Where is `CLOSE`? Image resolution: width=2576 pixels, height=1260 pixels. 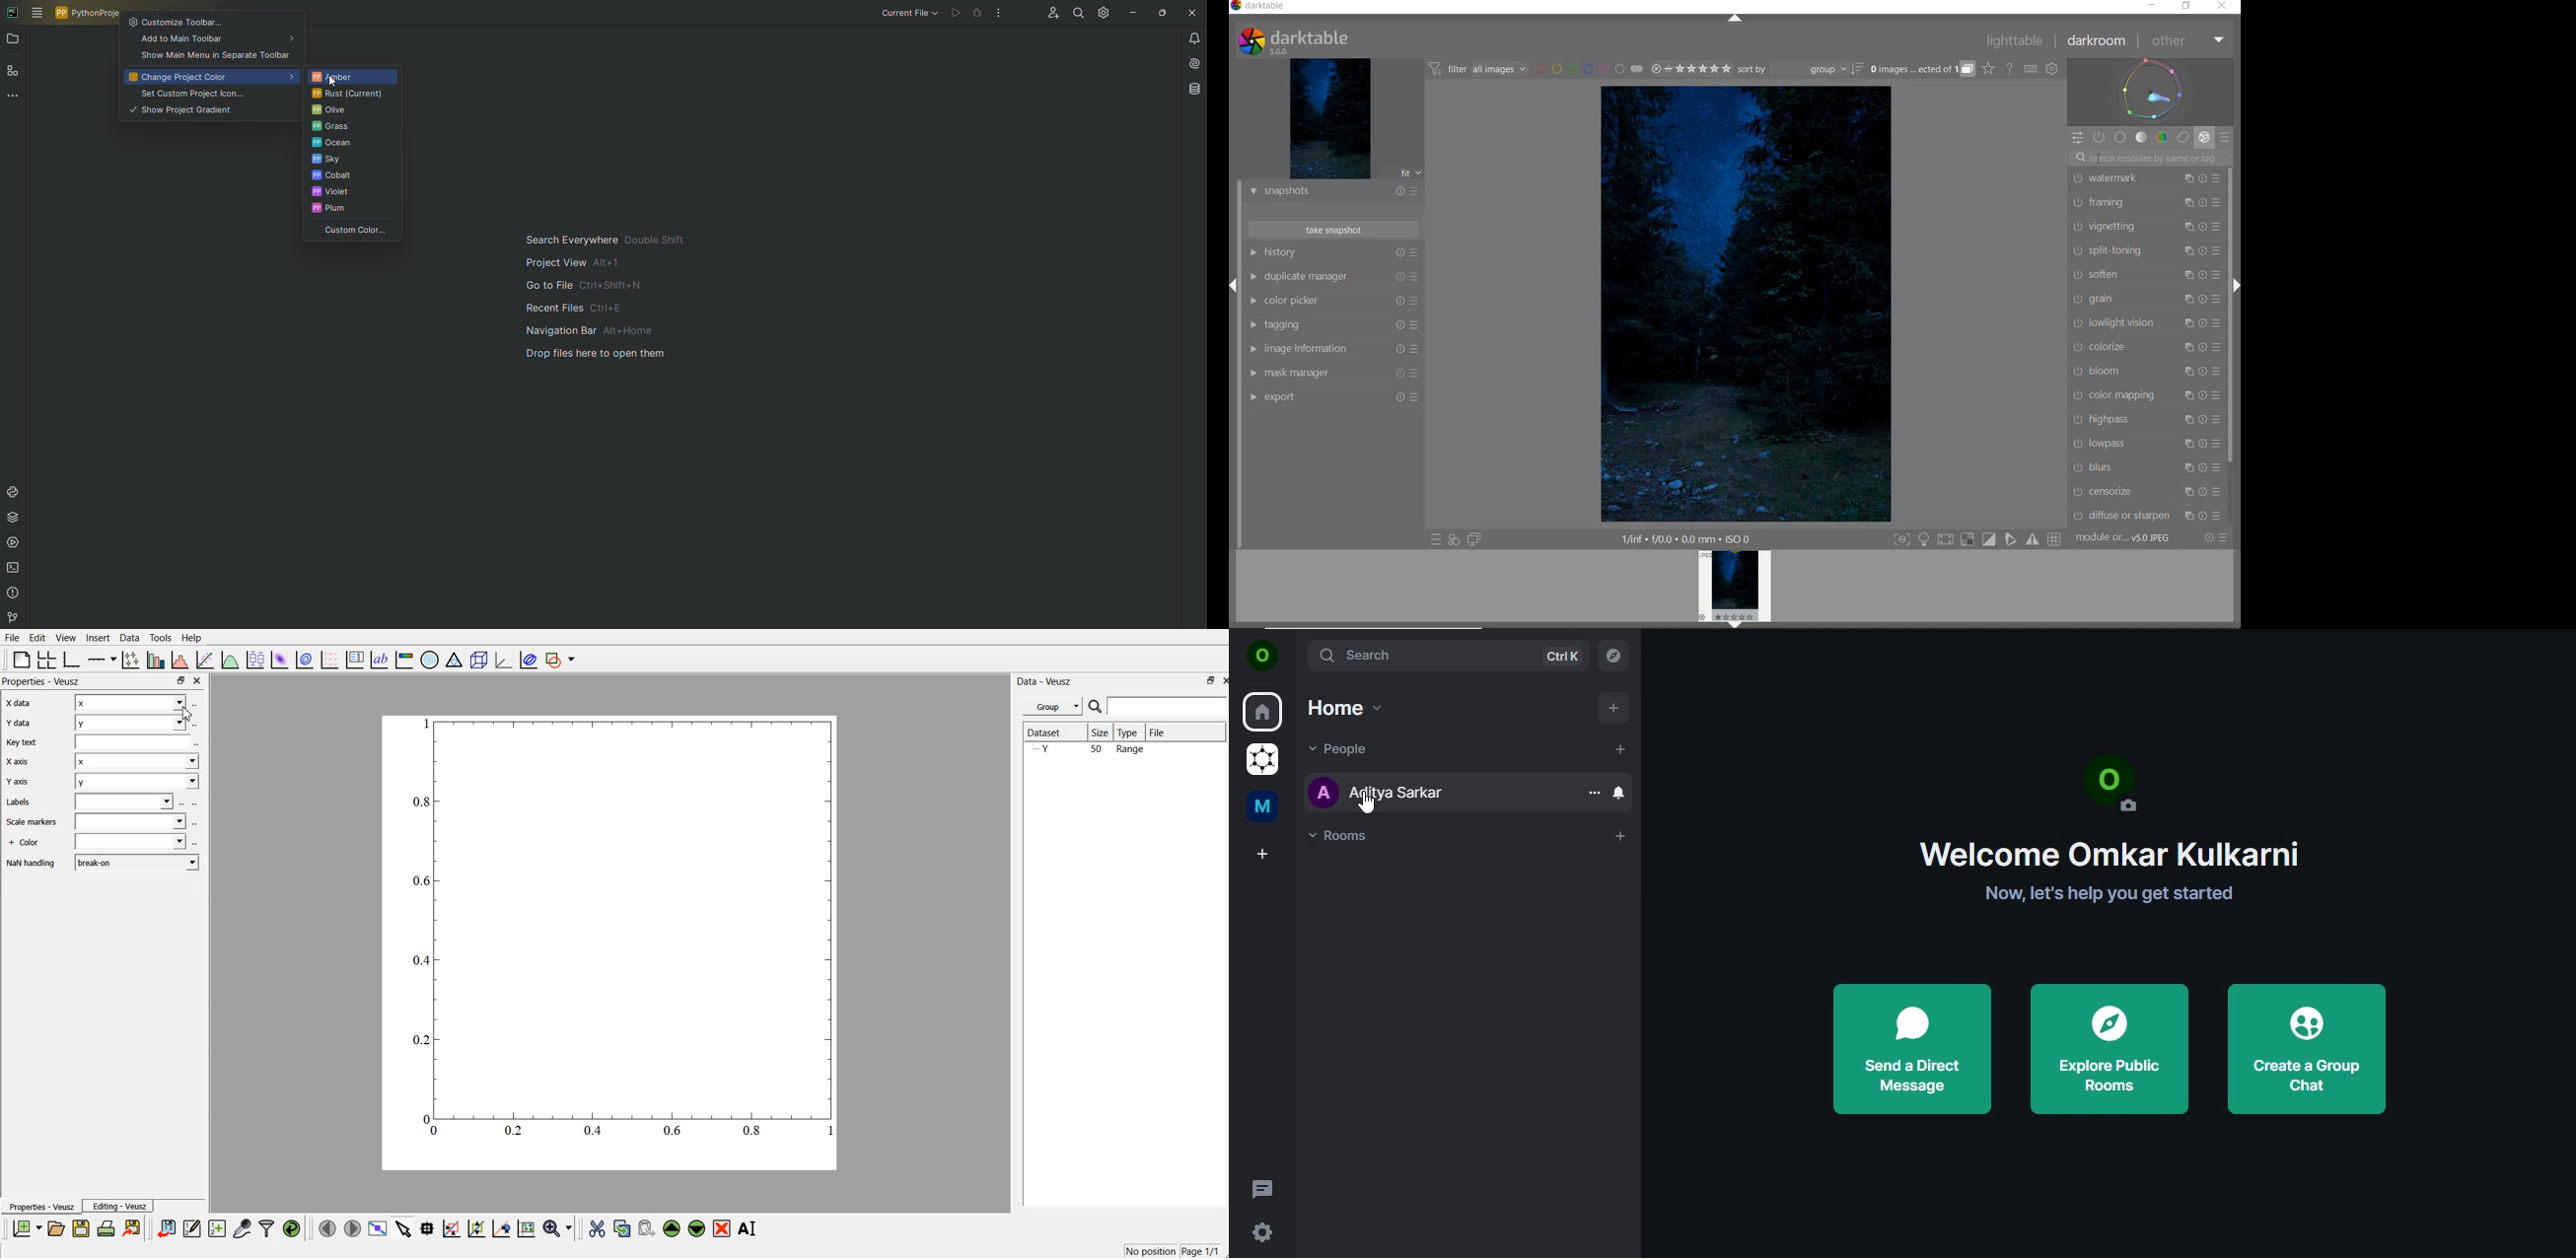
CLOSE is located at coordinates (2222, 7).